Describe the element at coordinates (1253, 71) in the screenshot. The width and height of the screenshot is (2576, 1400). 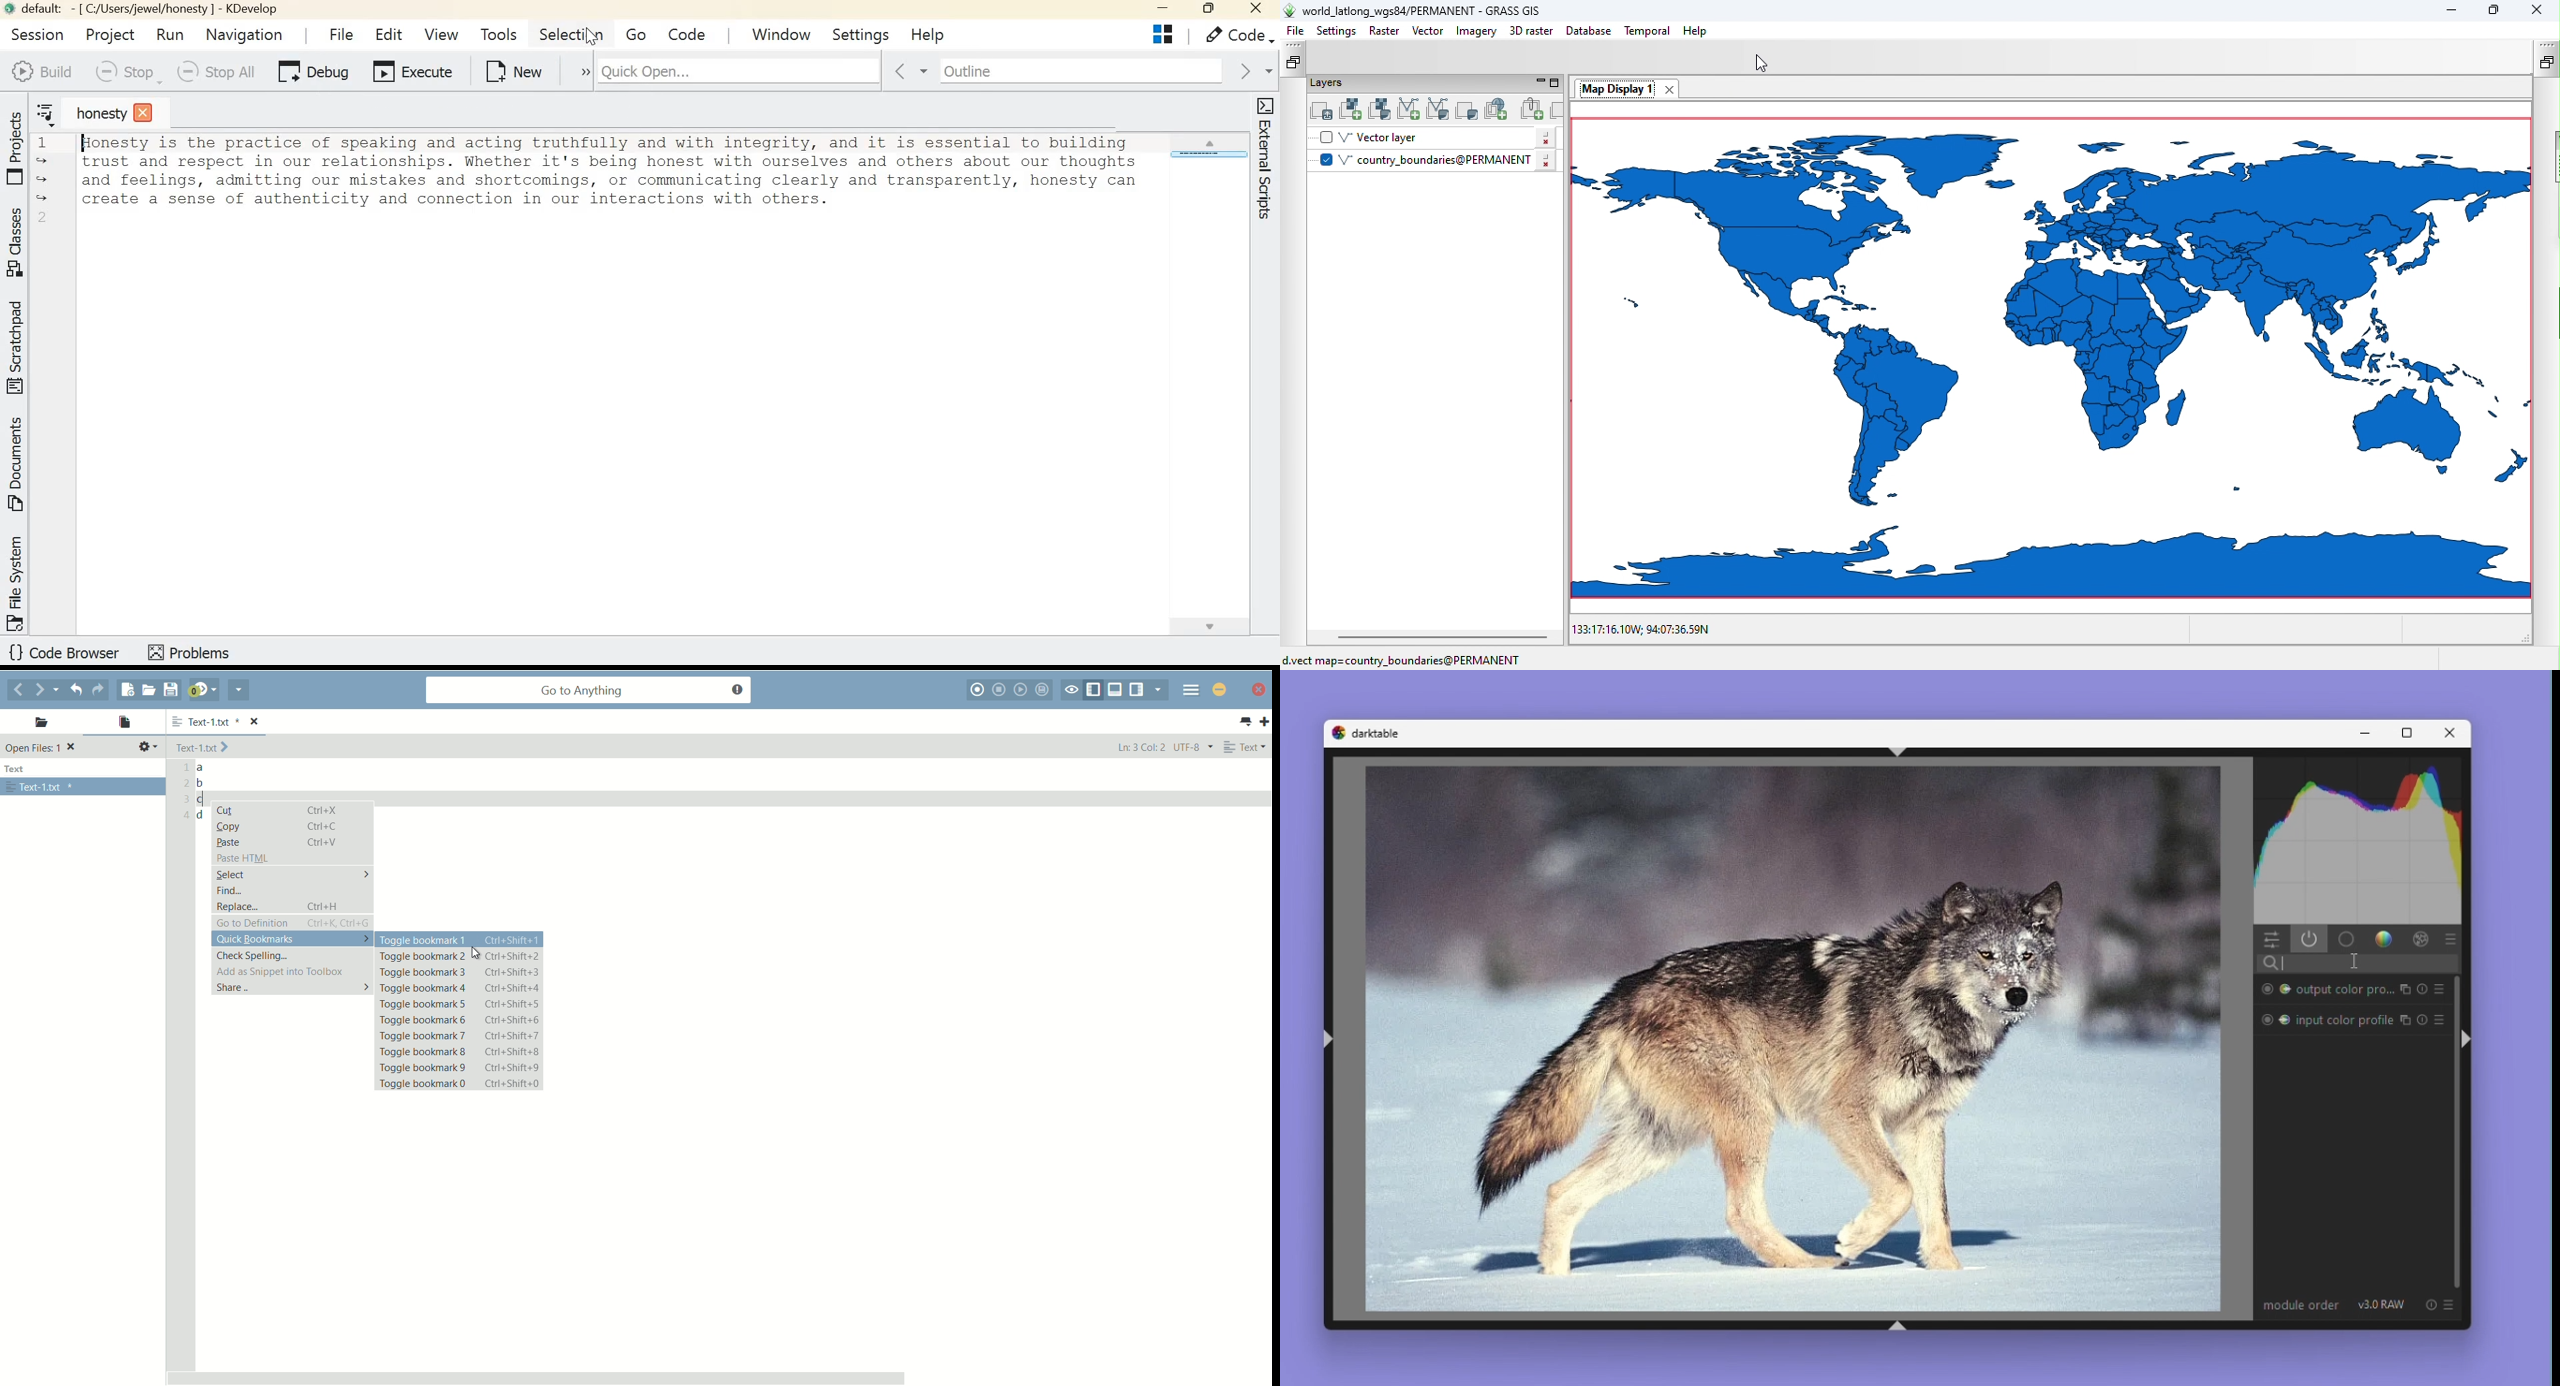
I see `Go forward in context history` at that location.